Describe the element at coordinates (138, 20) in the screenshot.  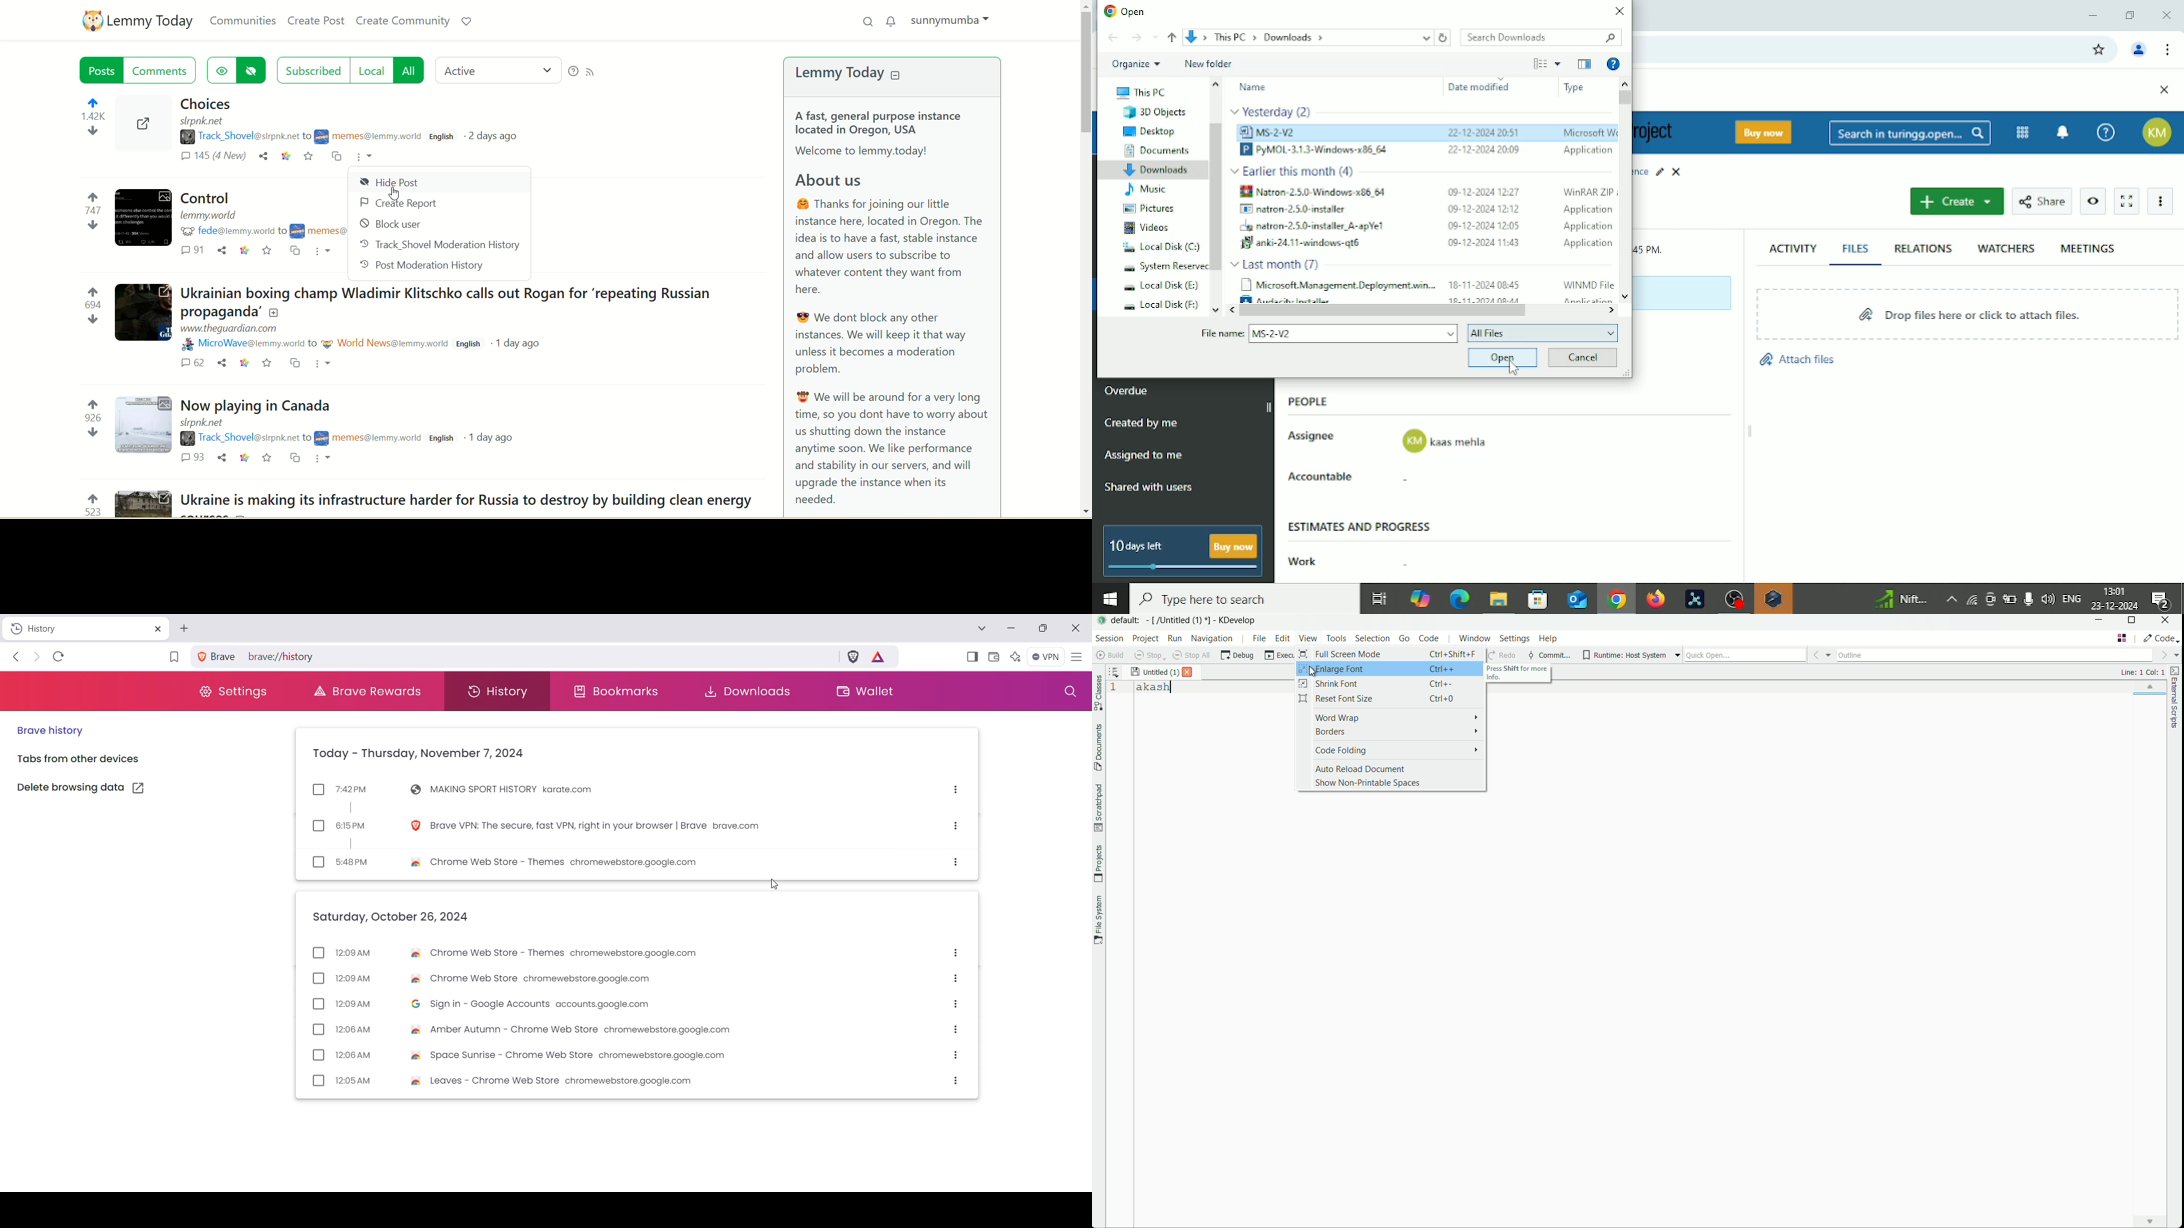
I see `lemmy today logo and name` at that location.